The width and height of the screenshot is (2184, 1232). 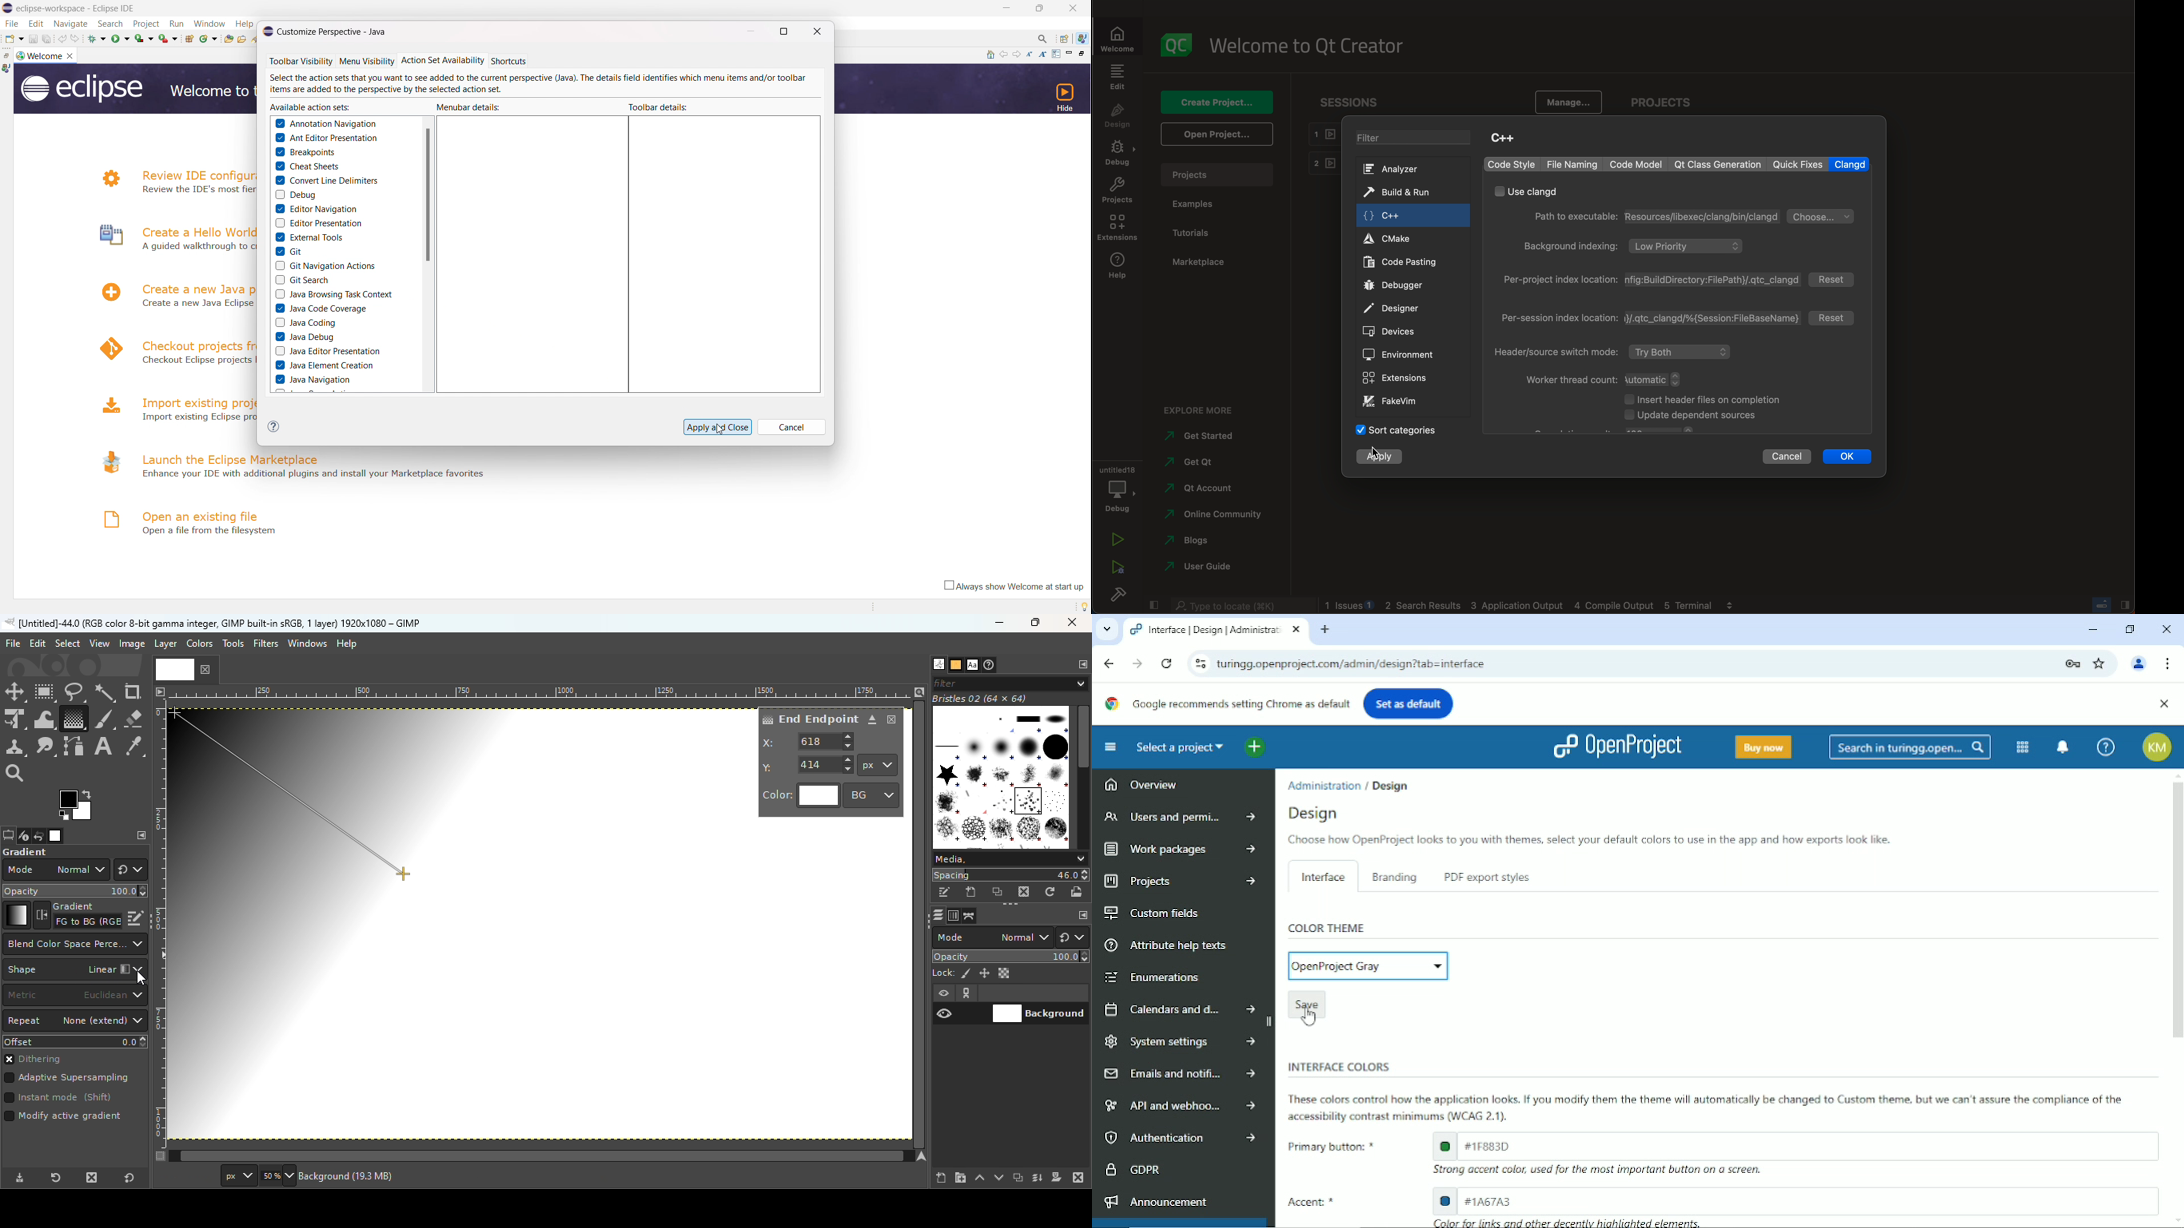 I want to click on Branding, so click(x=1395, y=877).